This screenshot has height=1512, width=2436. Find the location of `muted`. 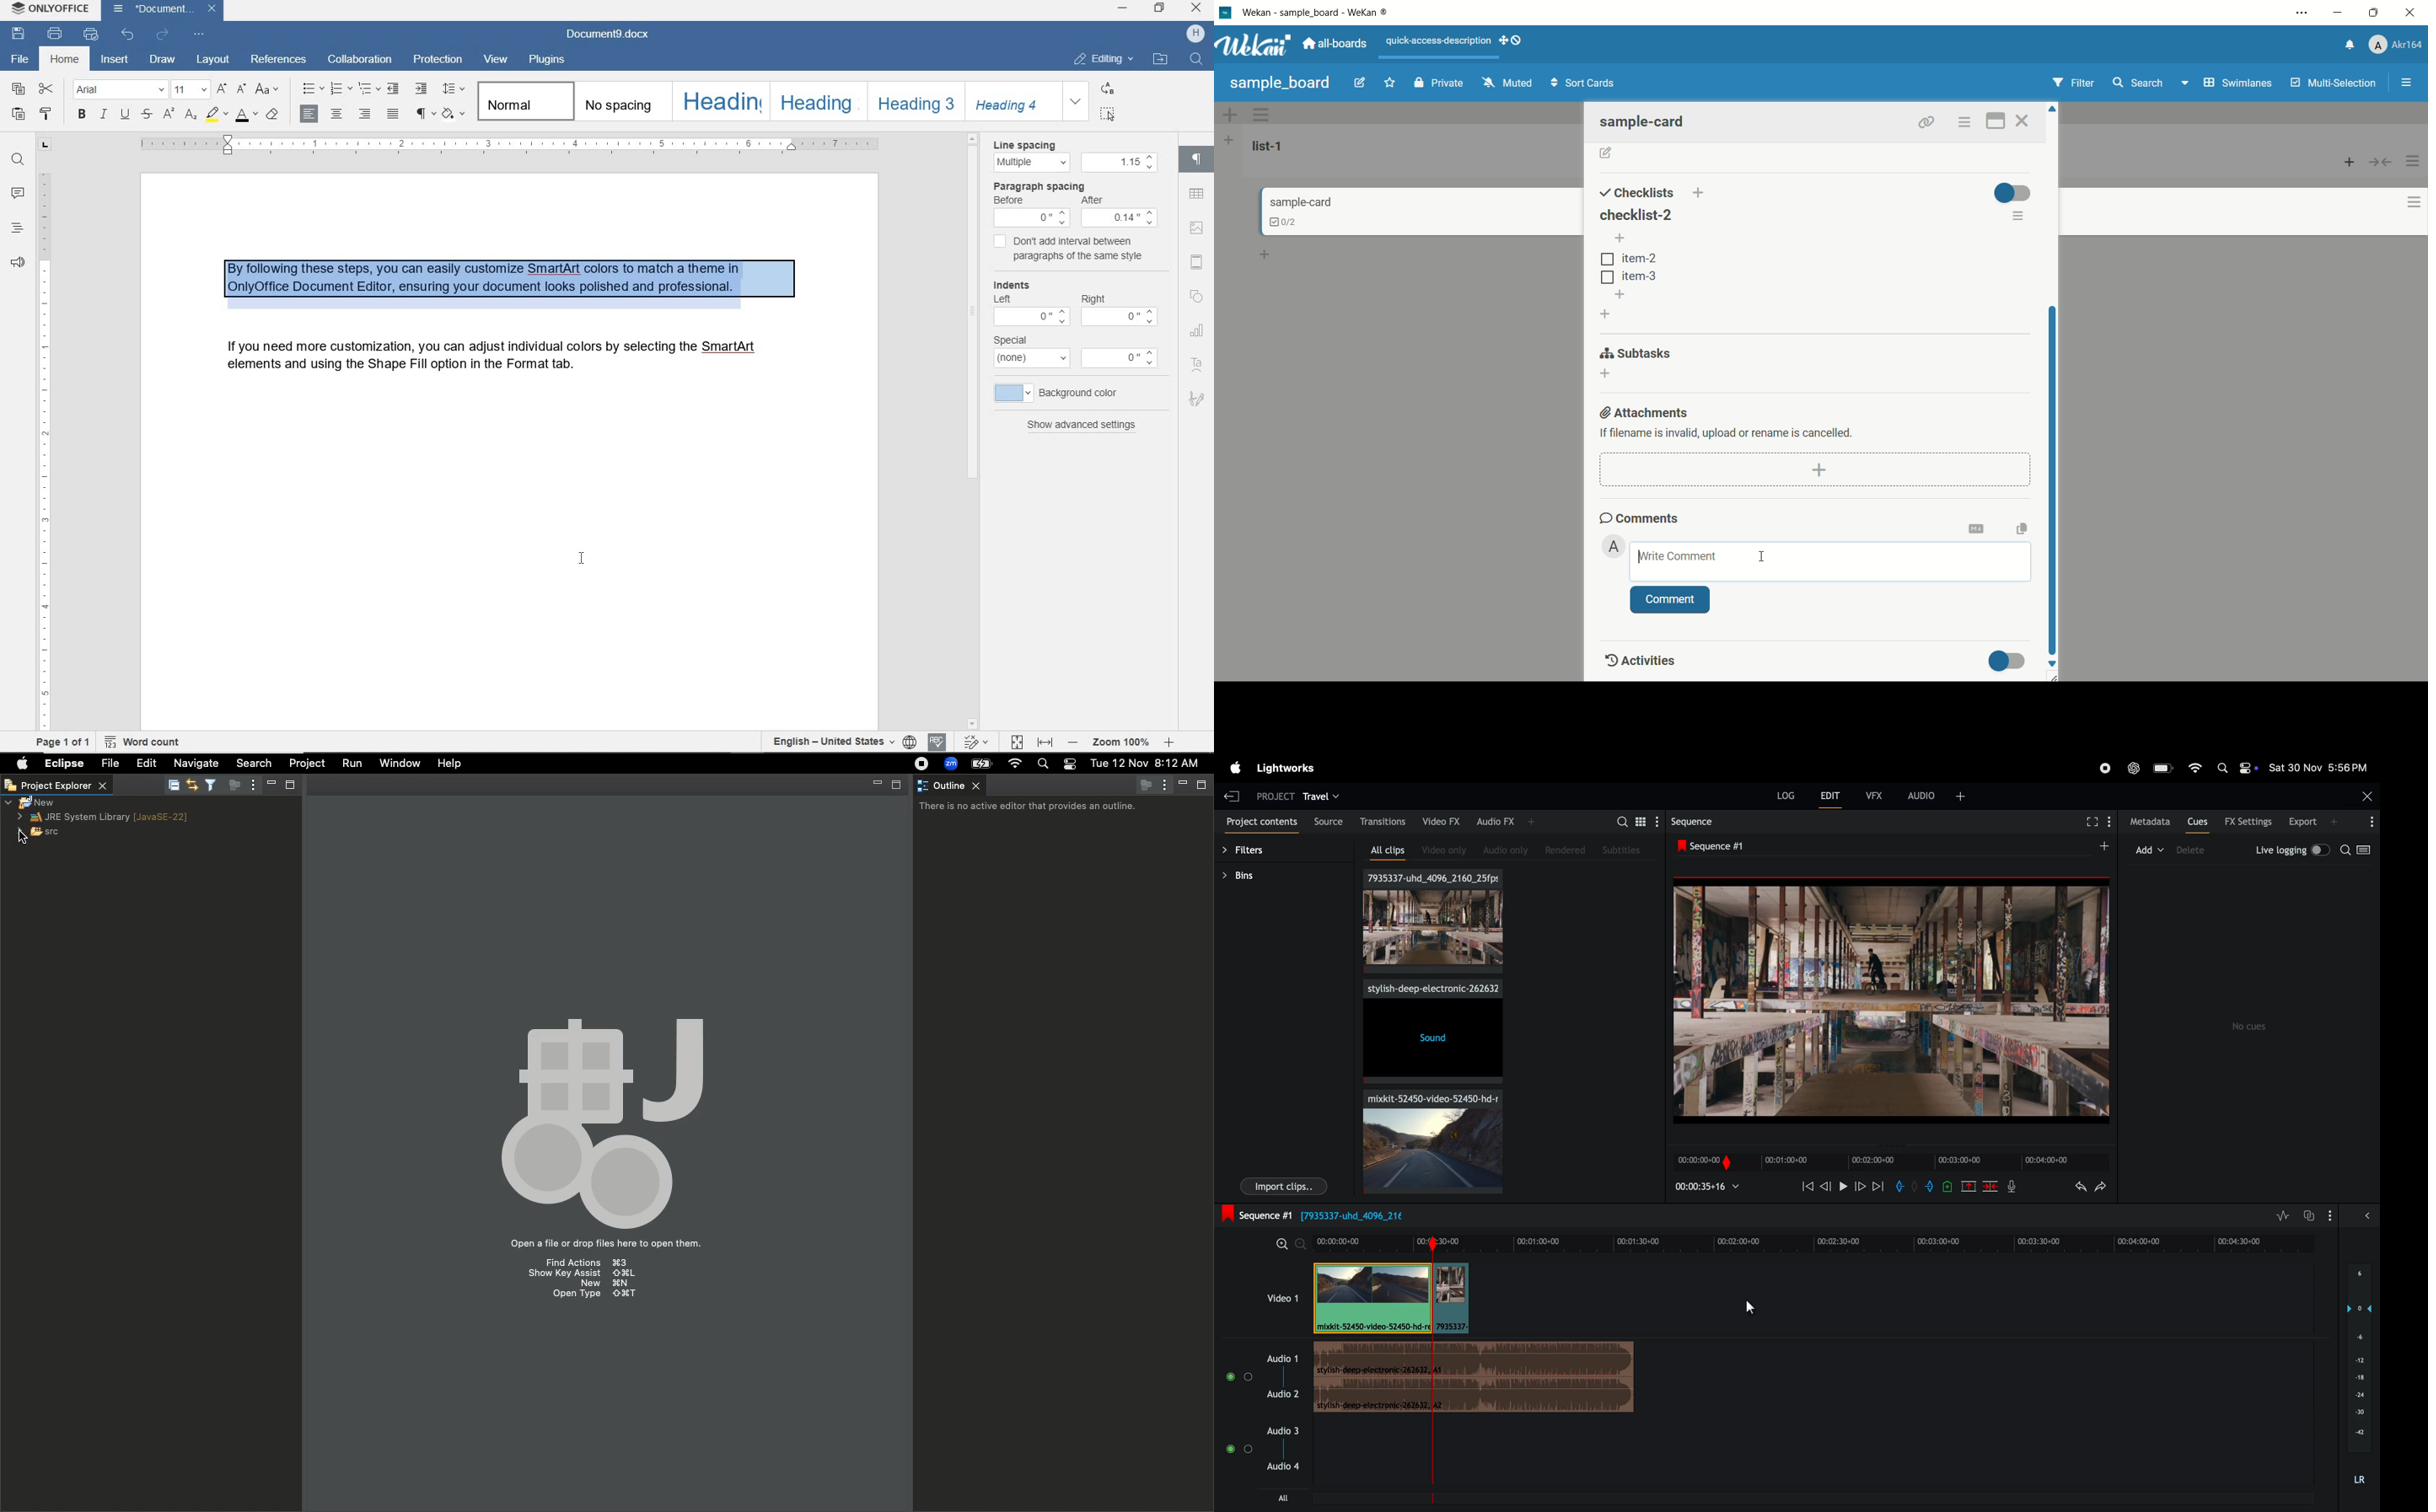

muted is located at coordinates (1505, 83).